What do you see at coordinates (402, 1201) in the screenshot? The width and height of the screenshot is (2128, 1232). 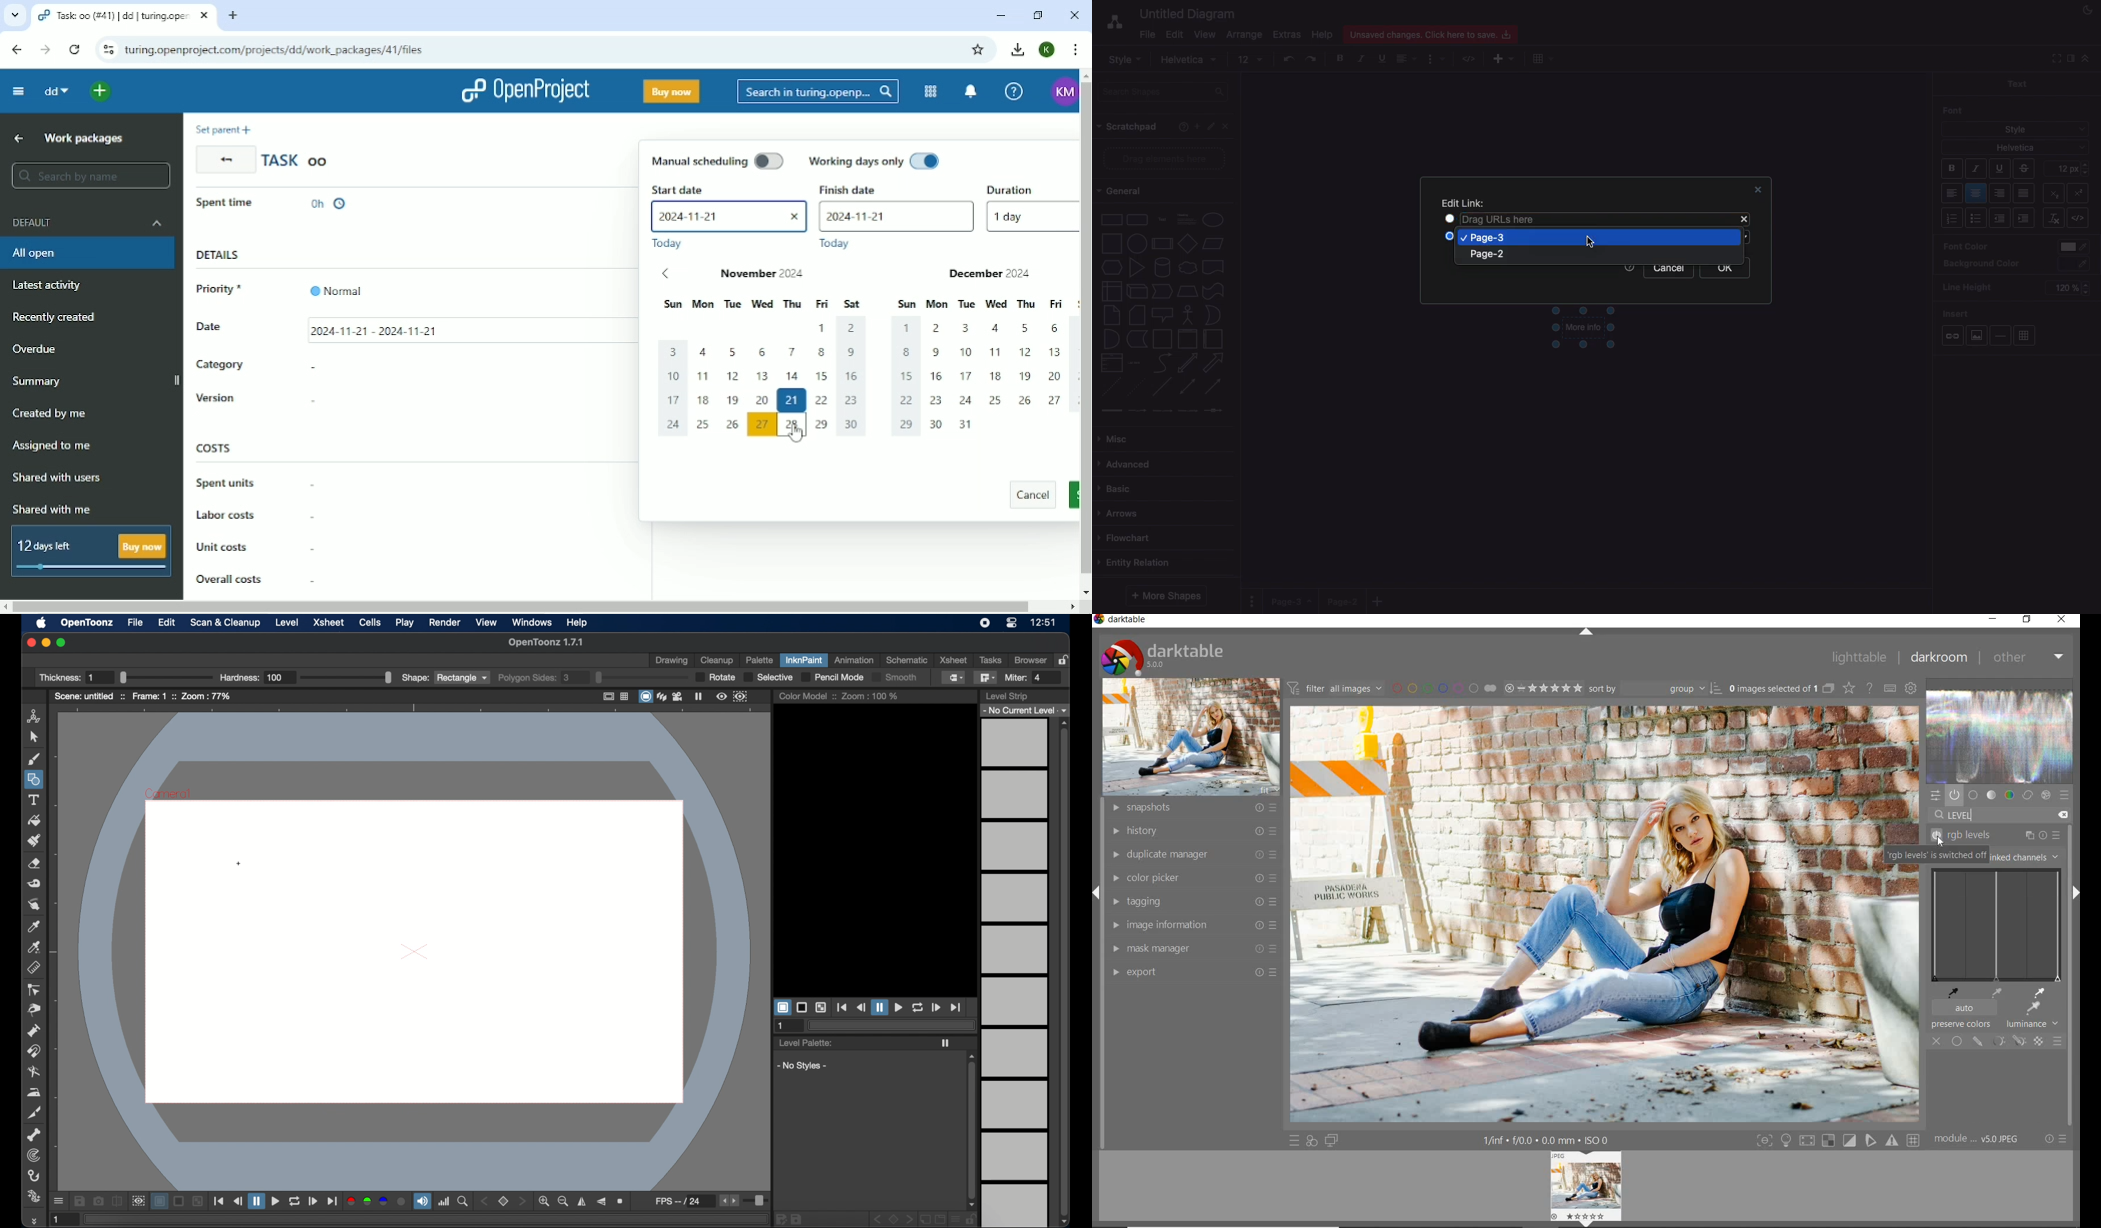 I see `alpha channel` at bounding box center [402, 1201].